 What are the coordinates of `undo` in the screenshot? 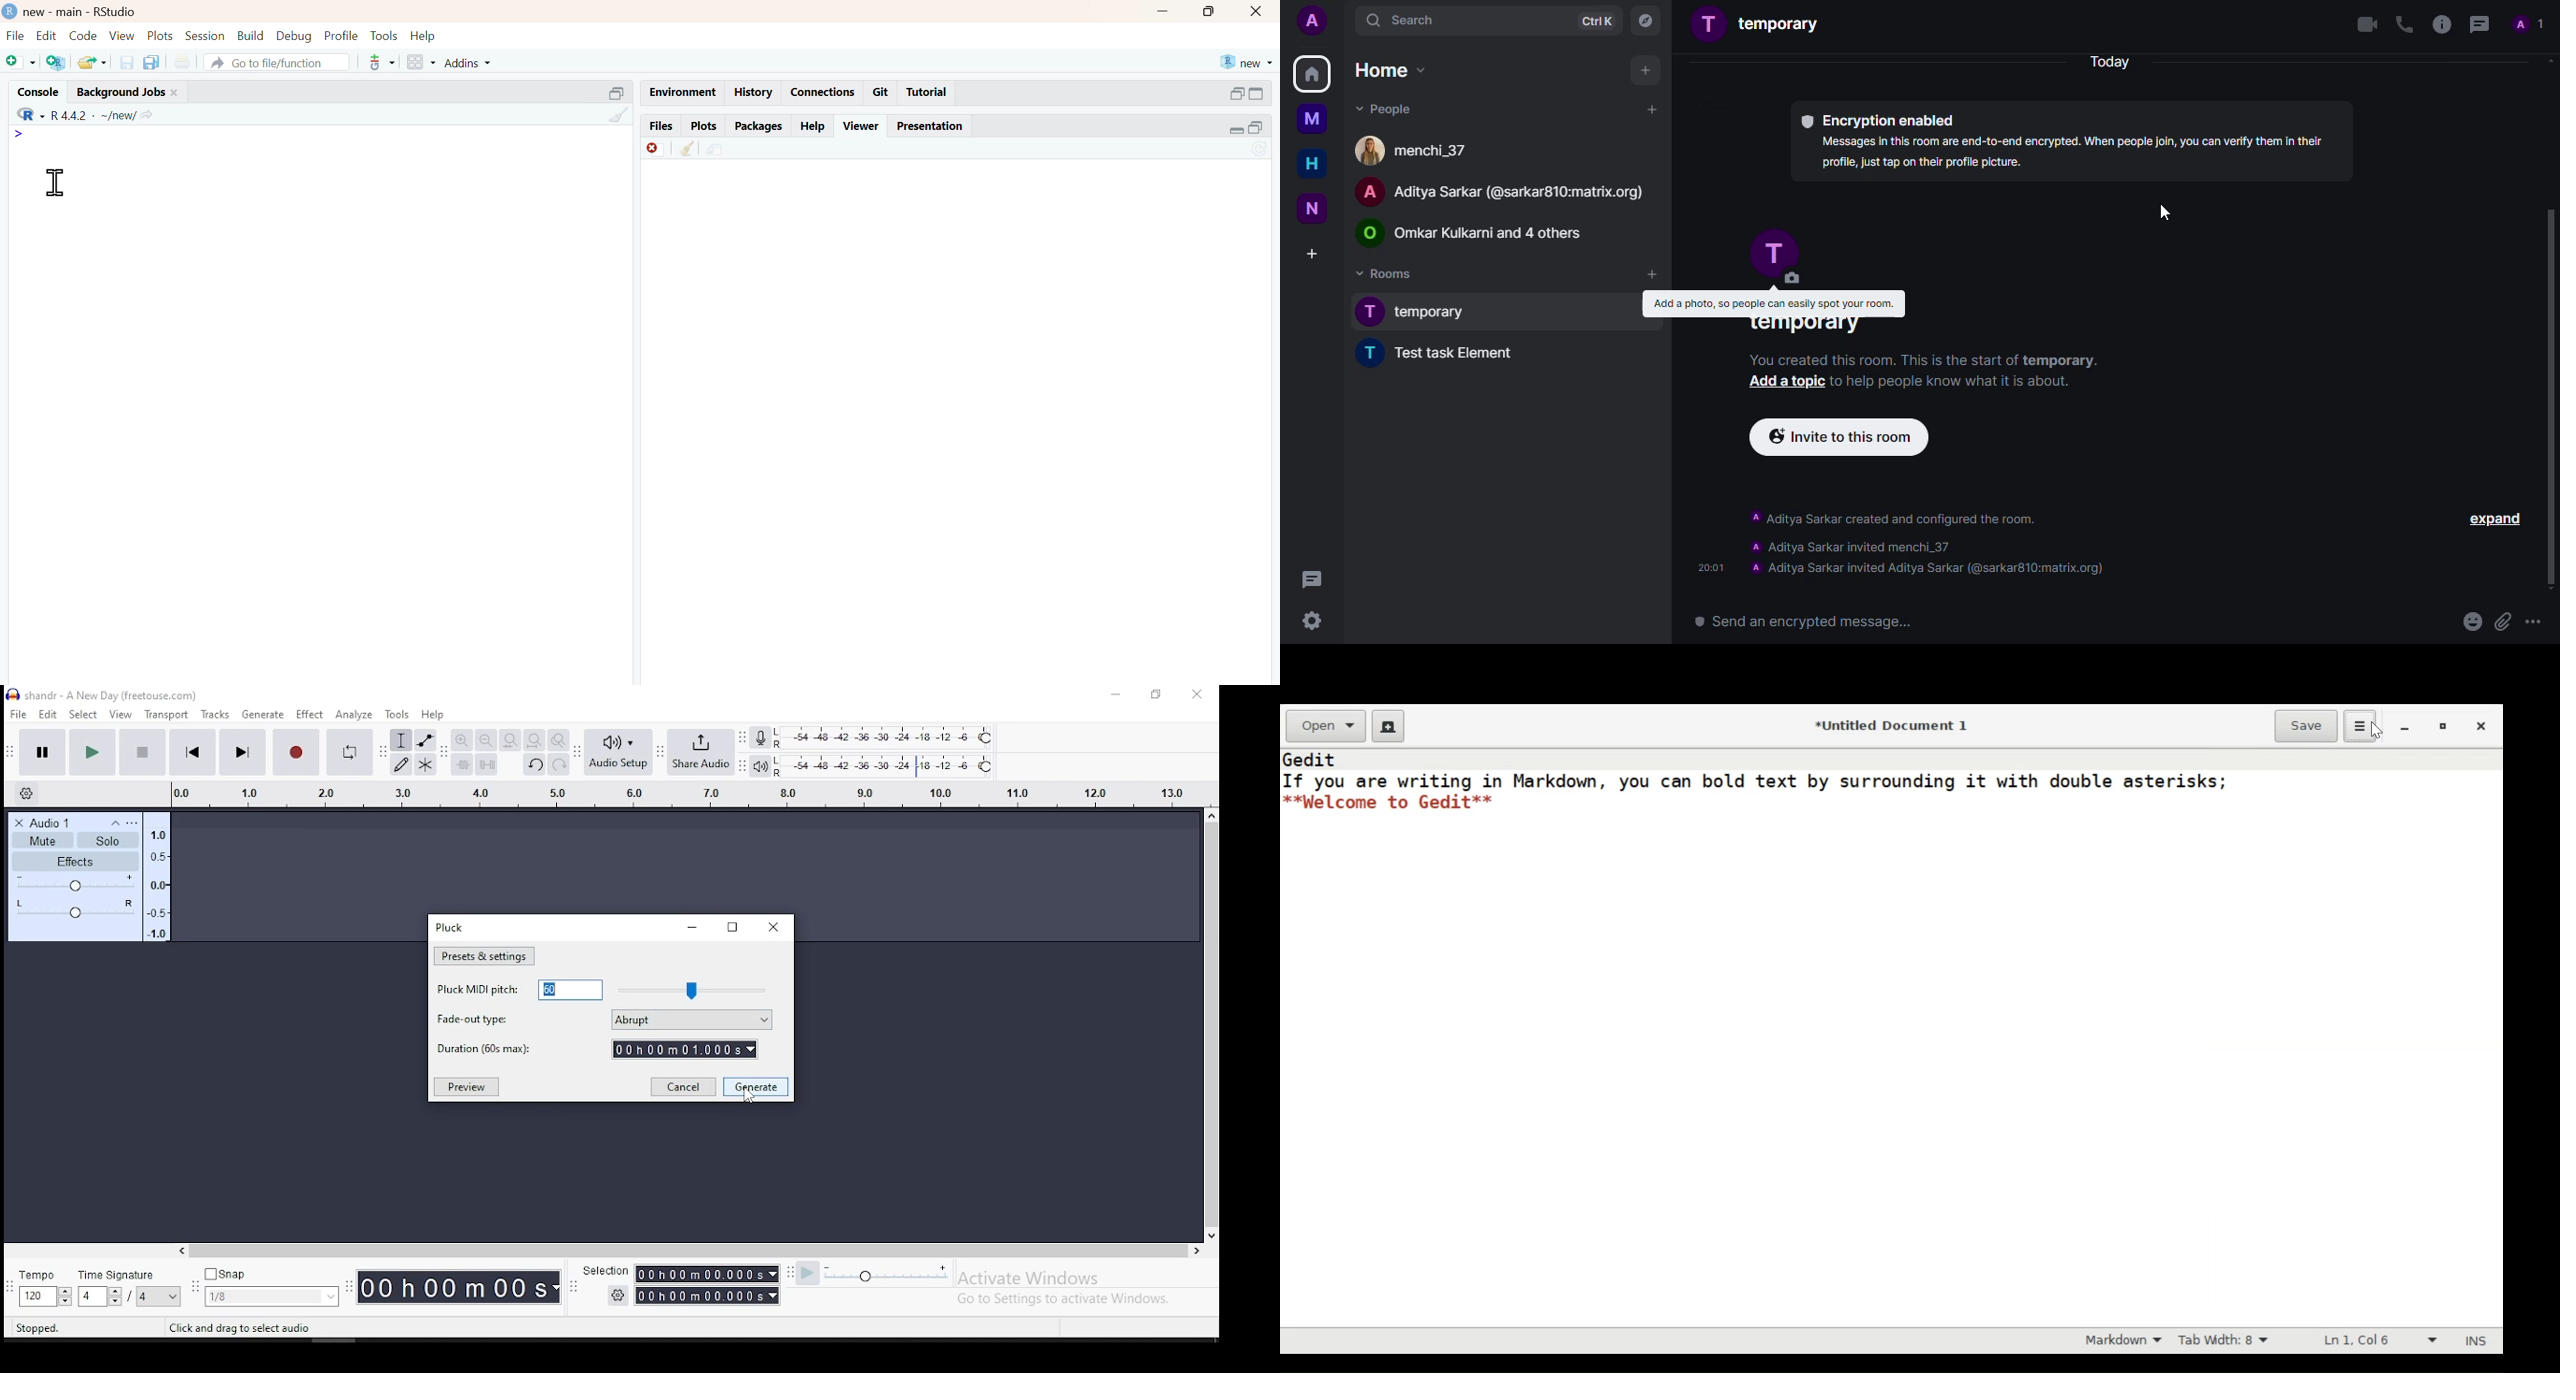 It's located at (534, 764).